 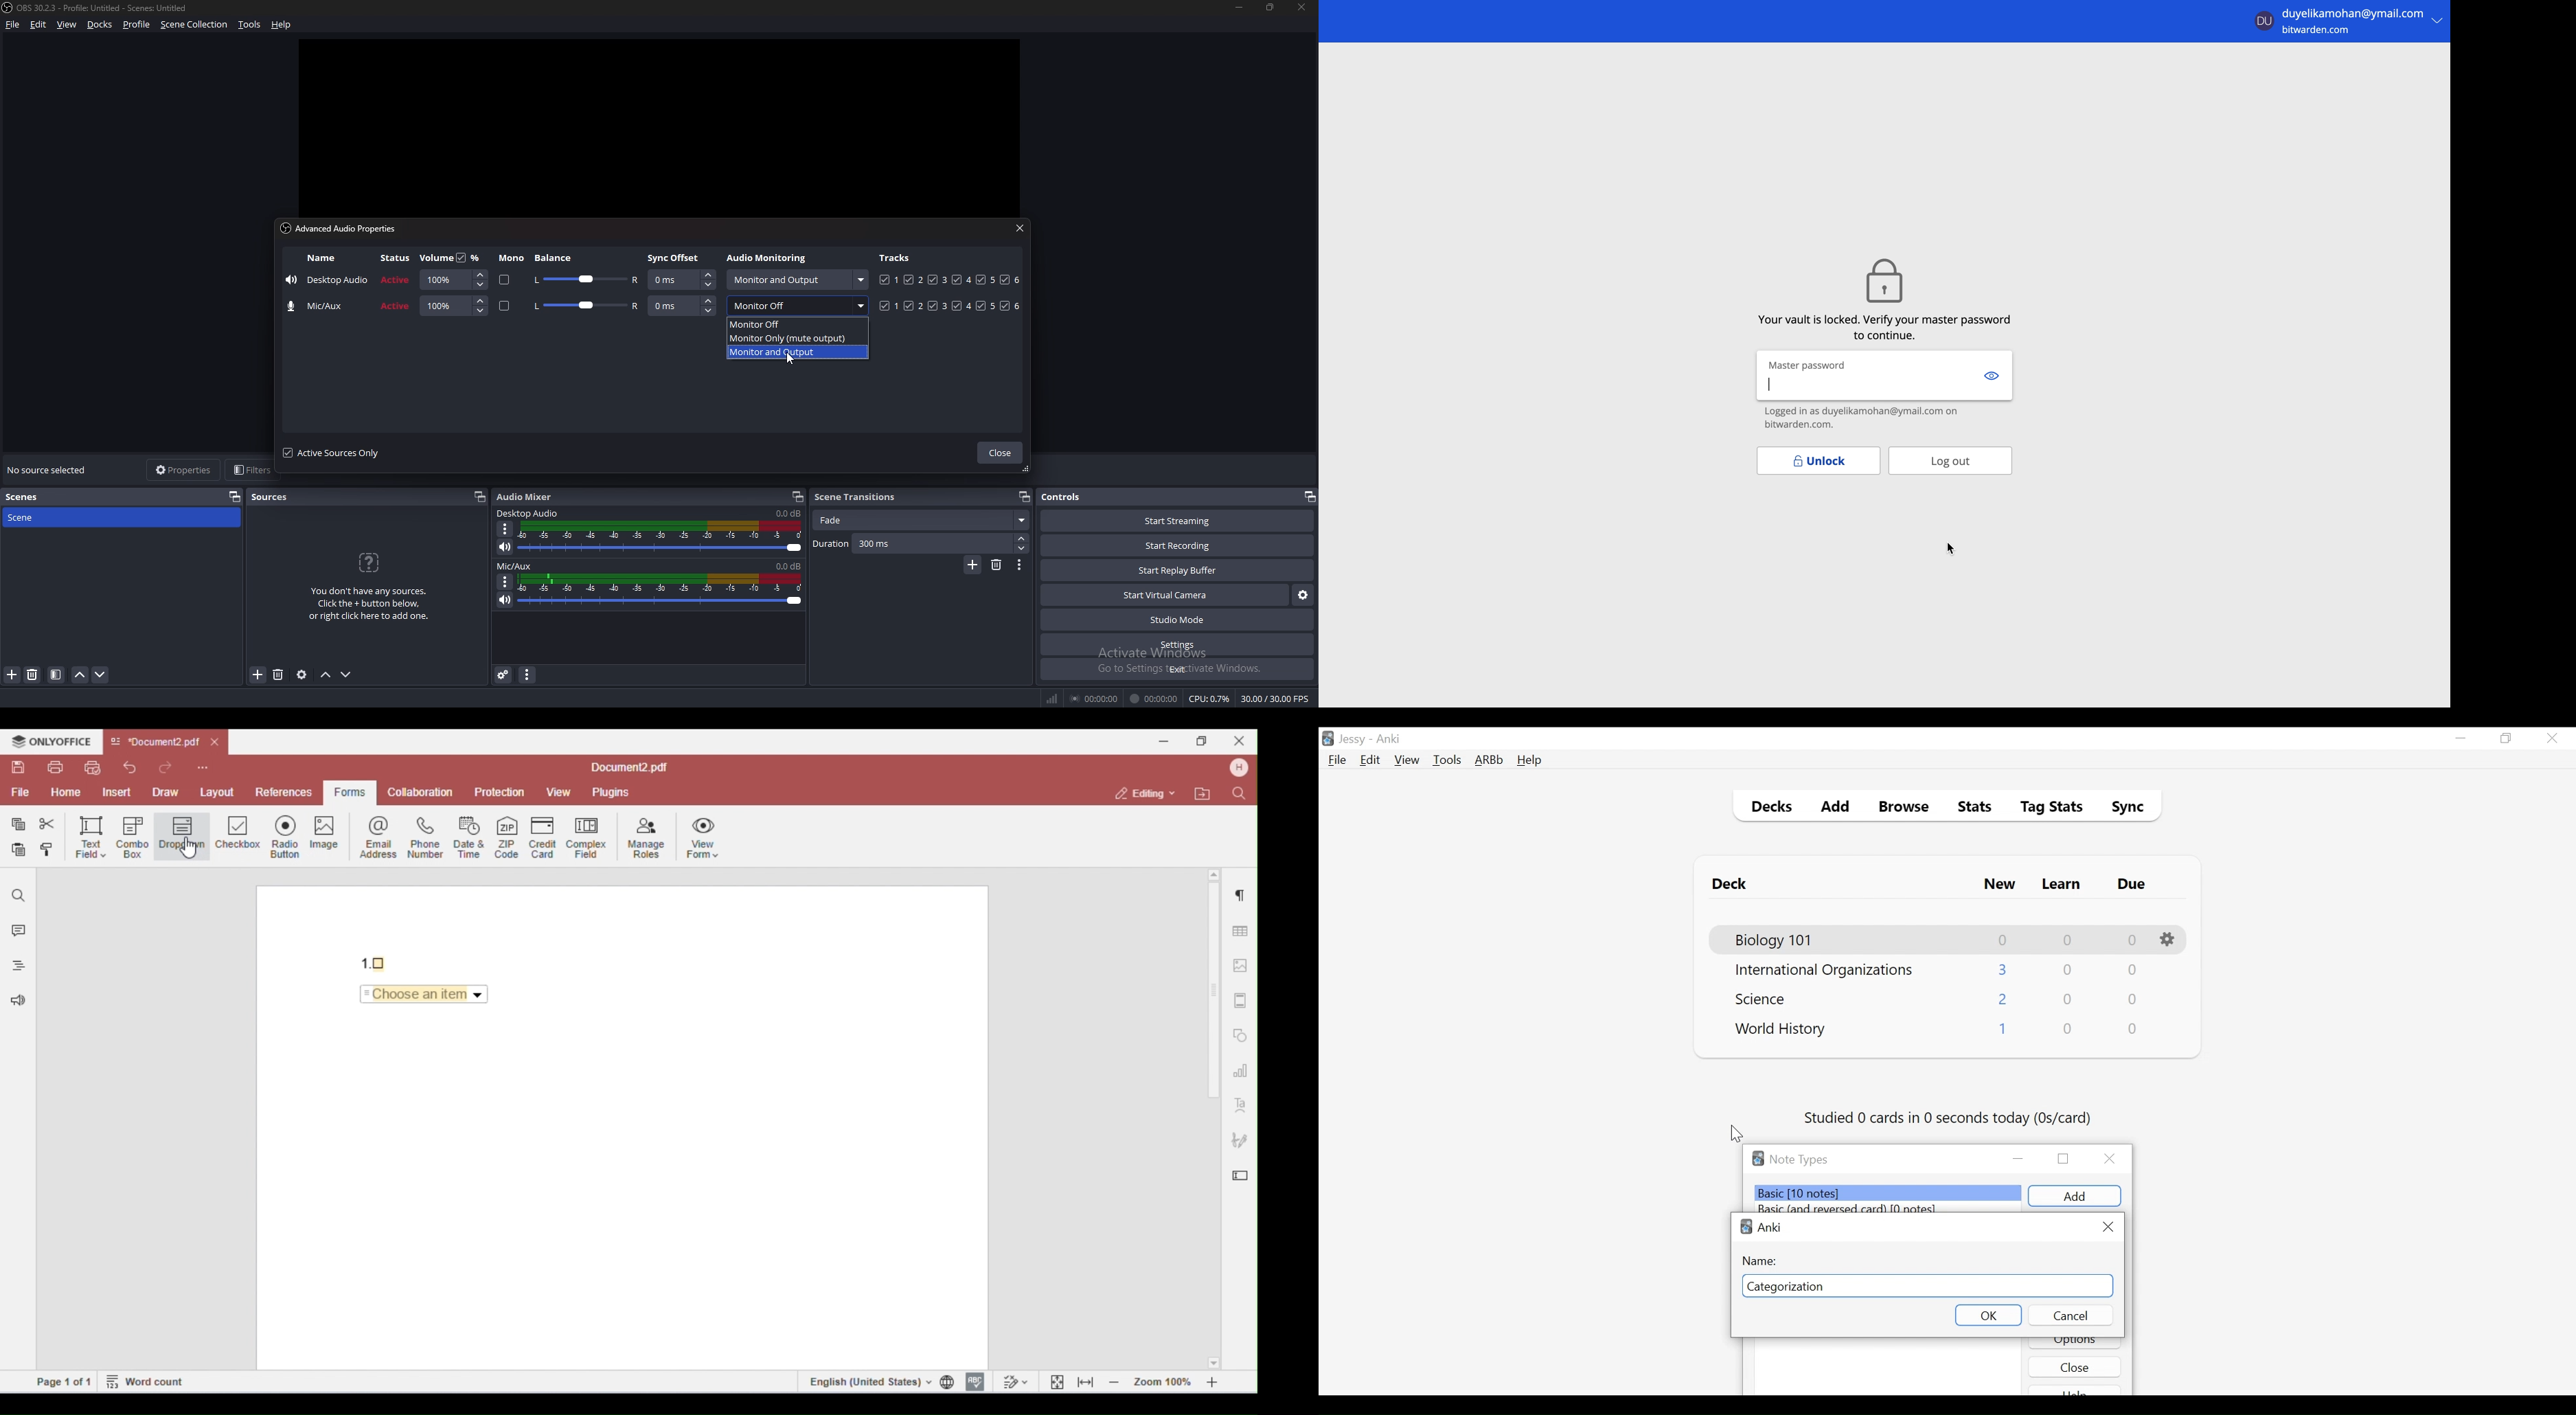 I want to click on scene transitions, so click(x=857, y=497).